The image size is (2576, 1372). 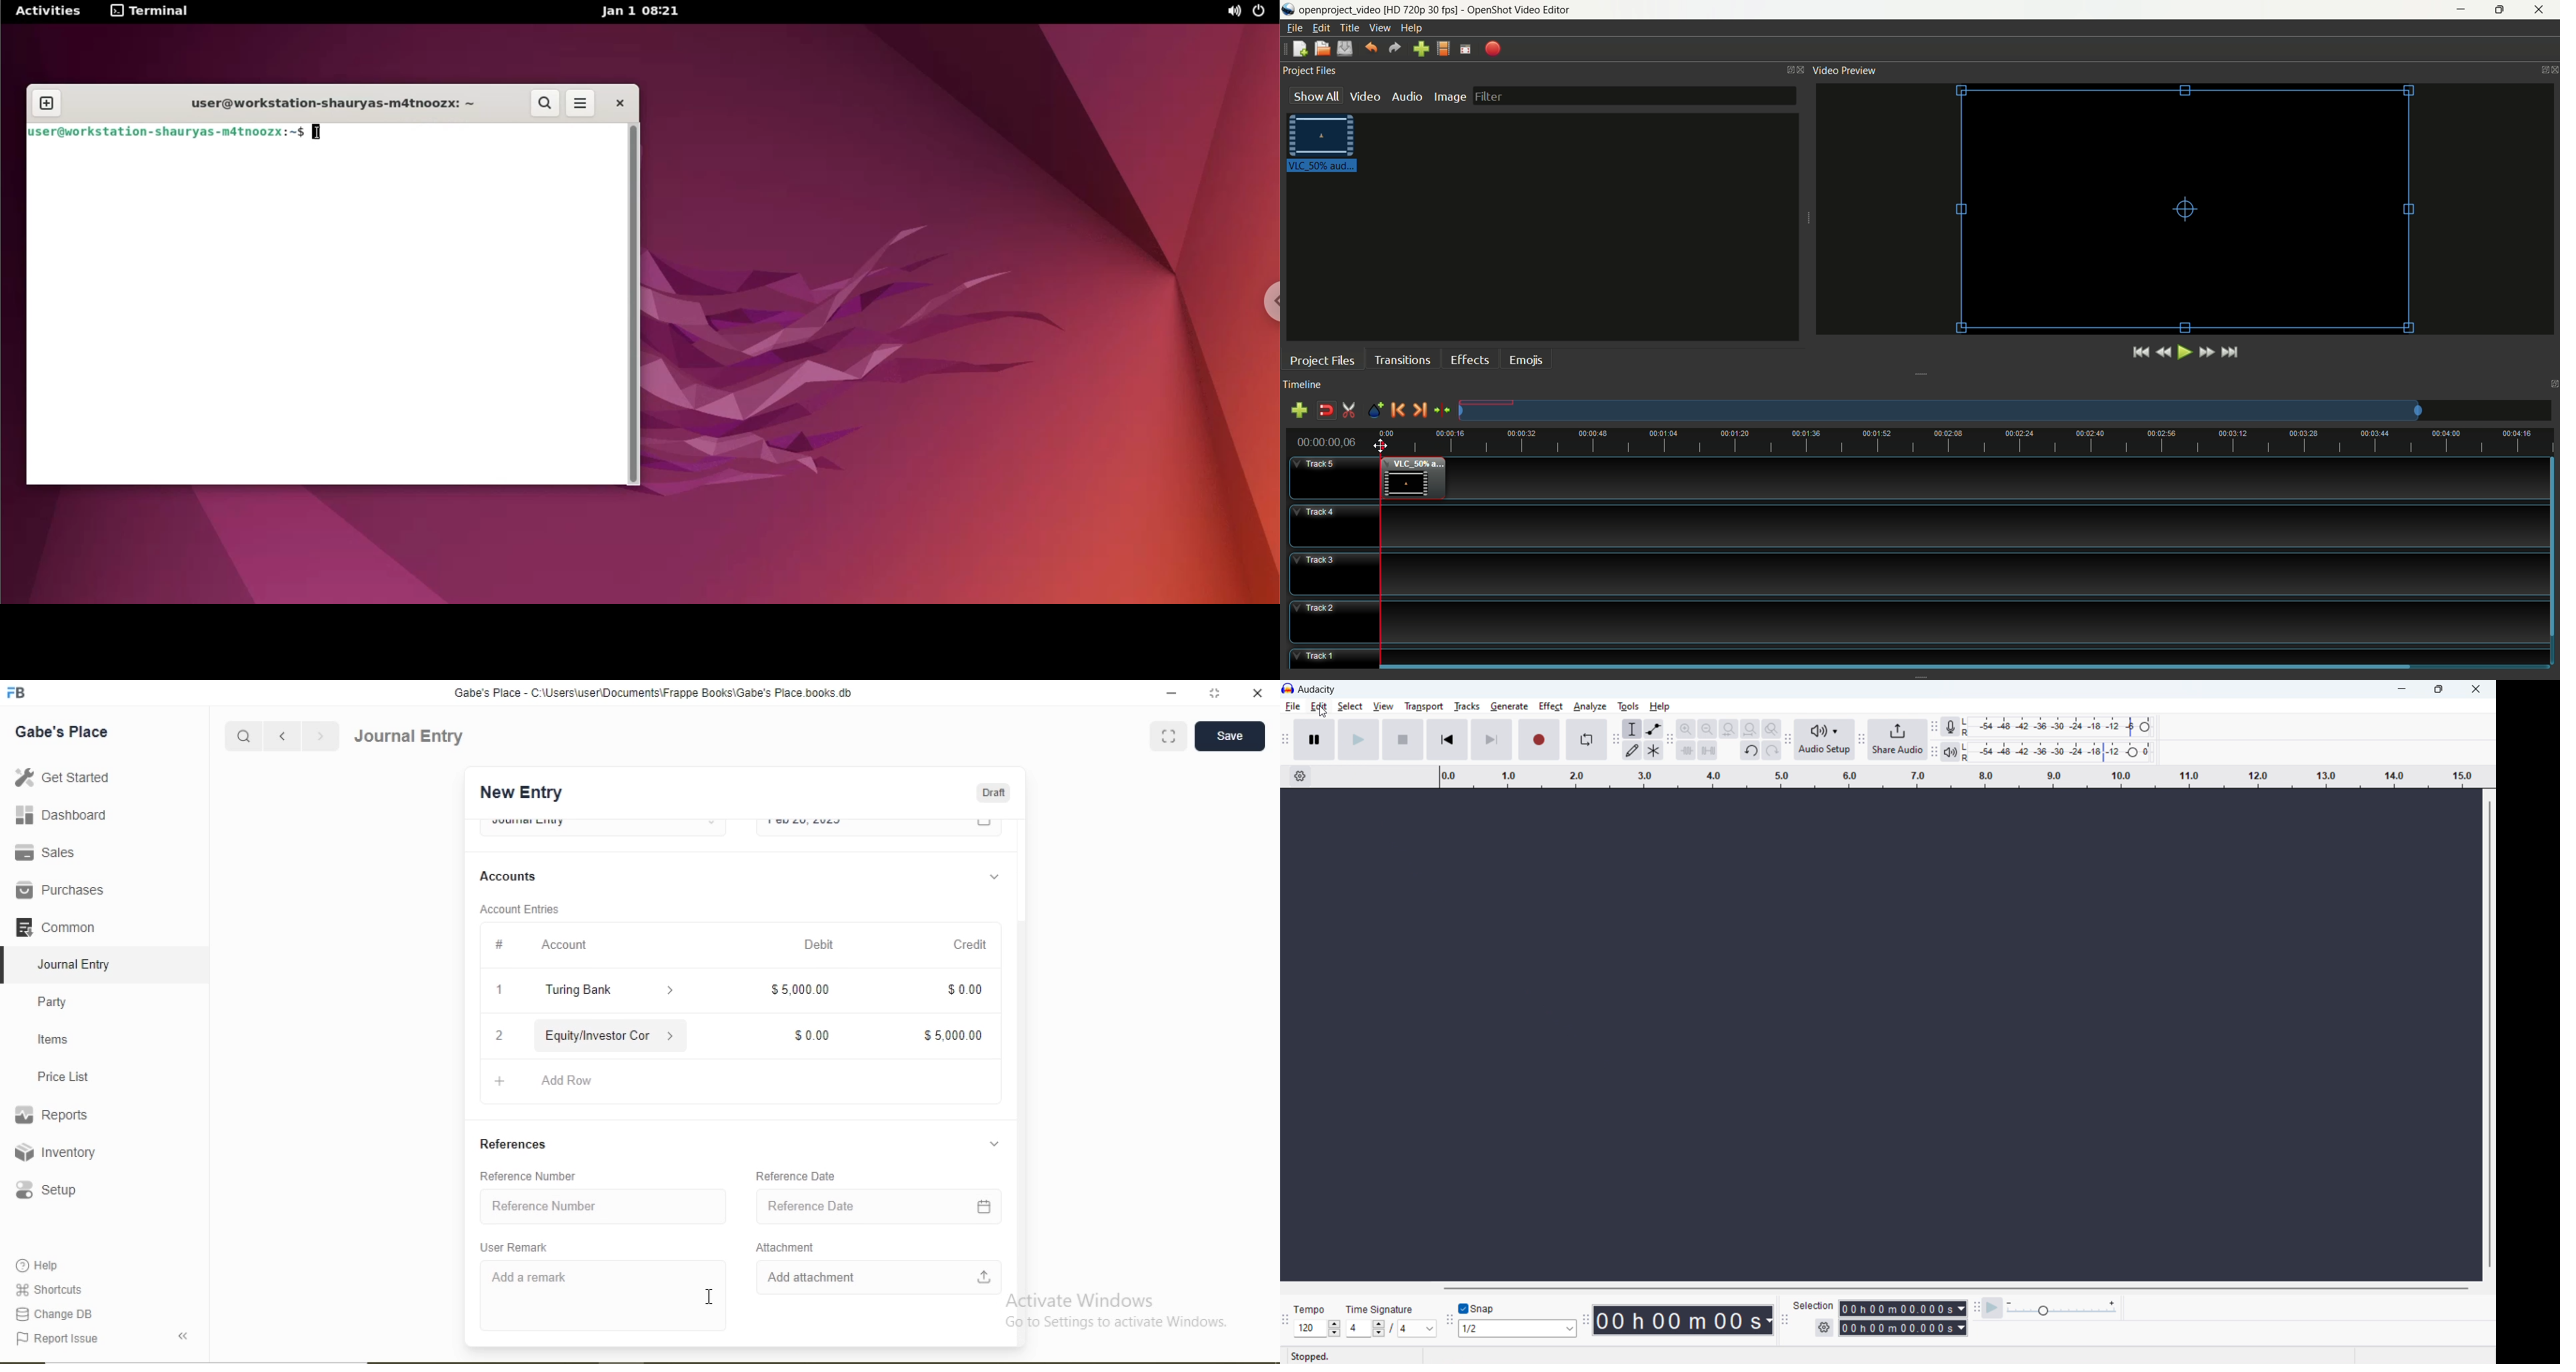 What do you see at coordinates (282, 737) in the screenshot?
I see `Backward` at bounding box center [282, 737].